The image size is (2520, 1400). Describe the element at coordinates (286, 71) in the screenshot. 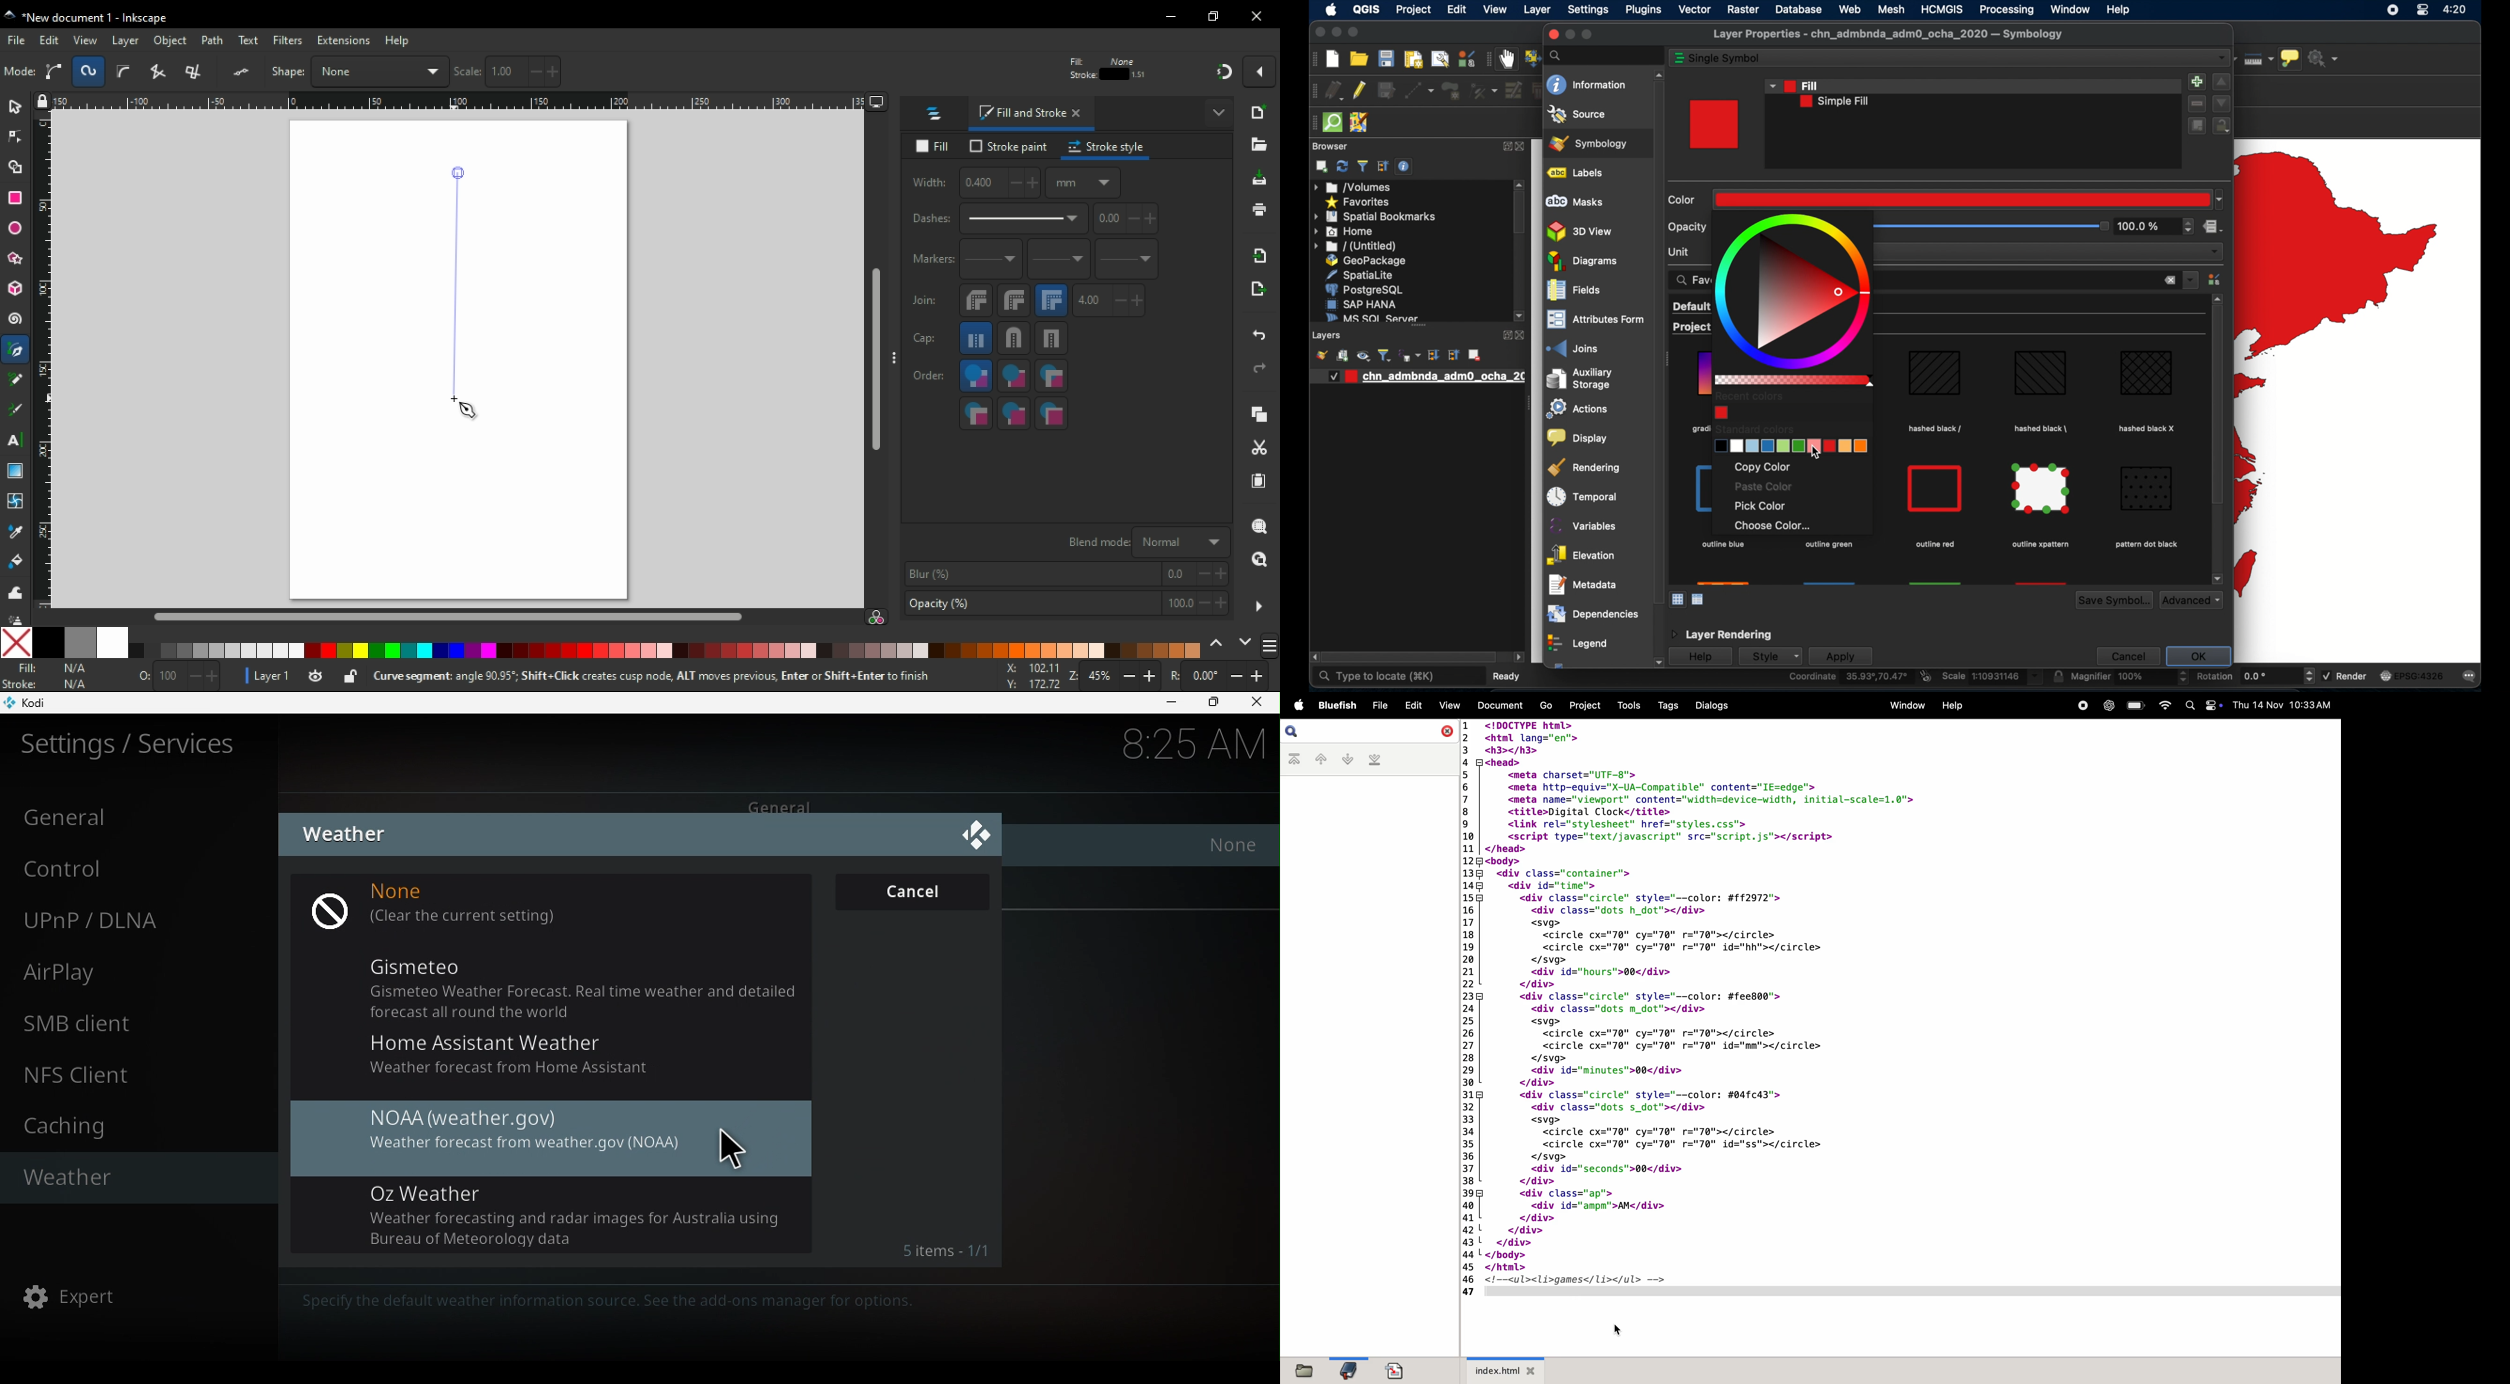

I see `object flip  vertical` at that location.